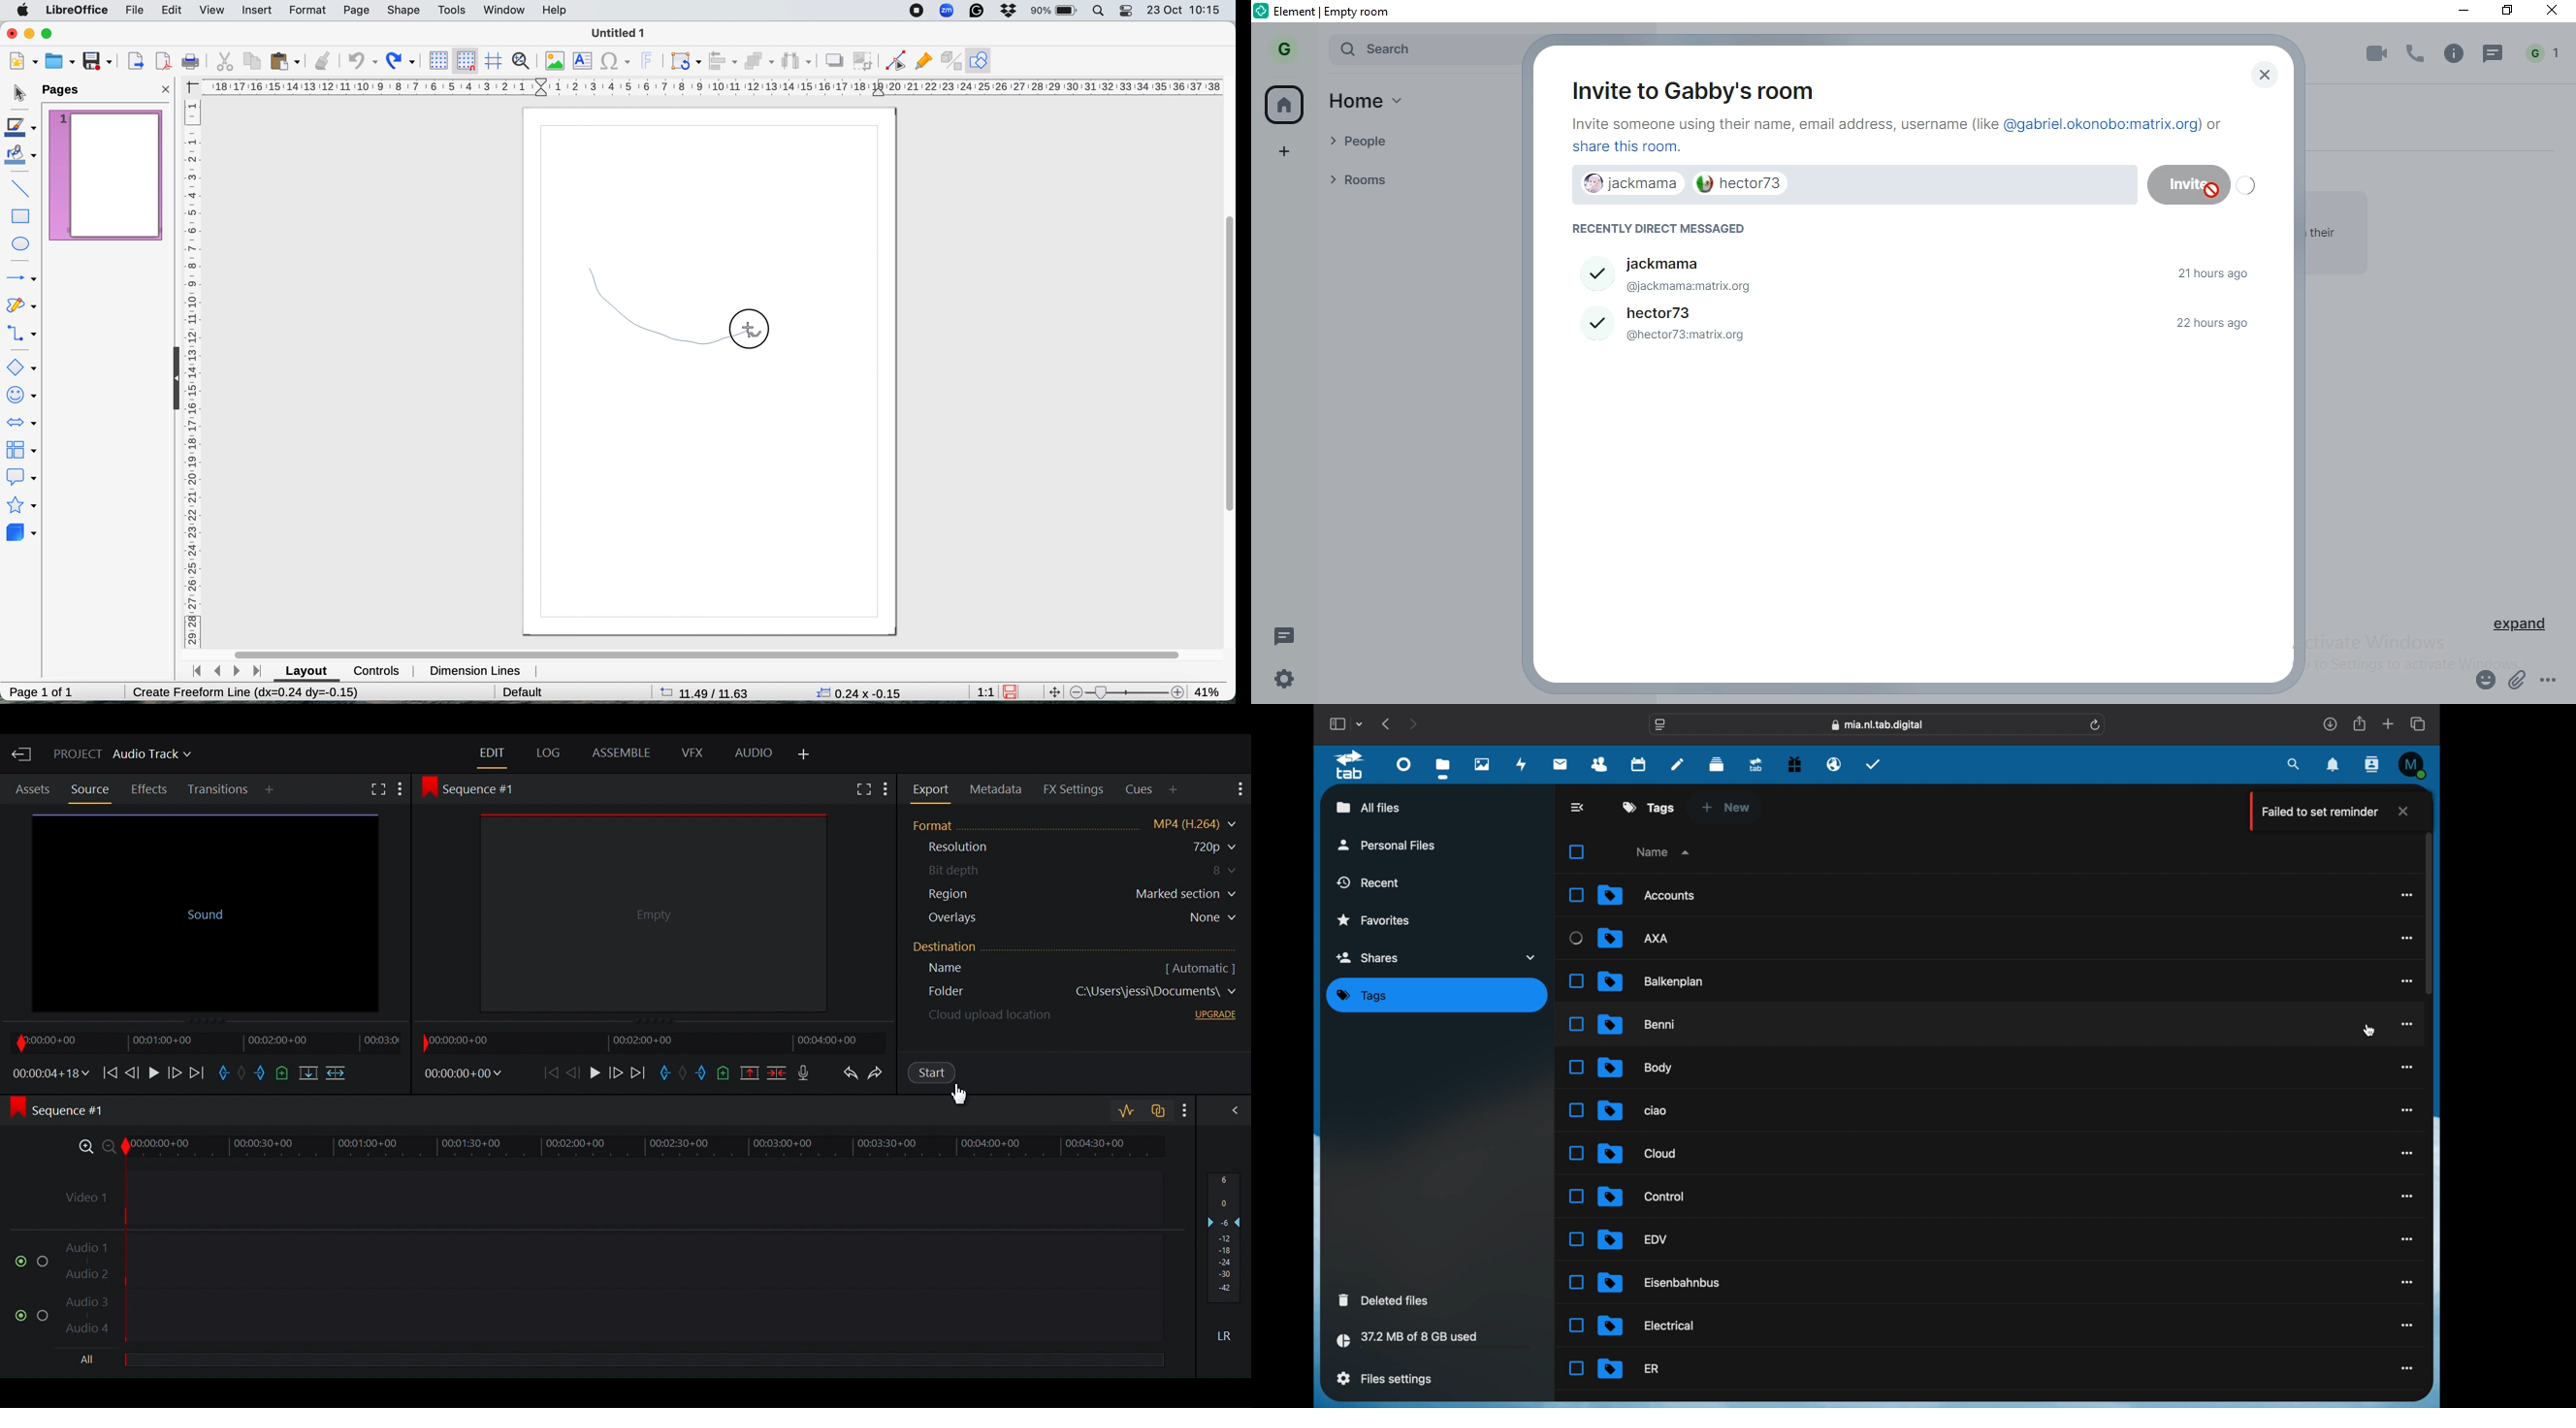 The width and height of the screenshot is (2576, 1428). Describe the element at coordinates (2408, 1369) in the screenshot. I see `more options` at that location.